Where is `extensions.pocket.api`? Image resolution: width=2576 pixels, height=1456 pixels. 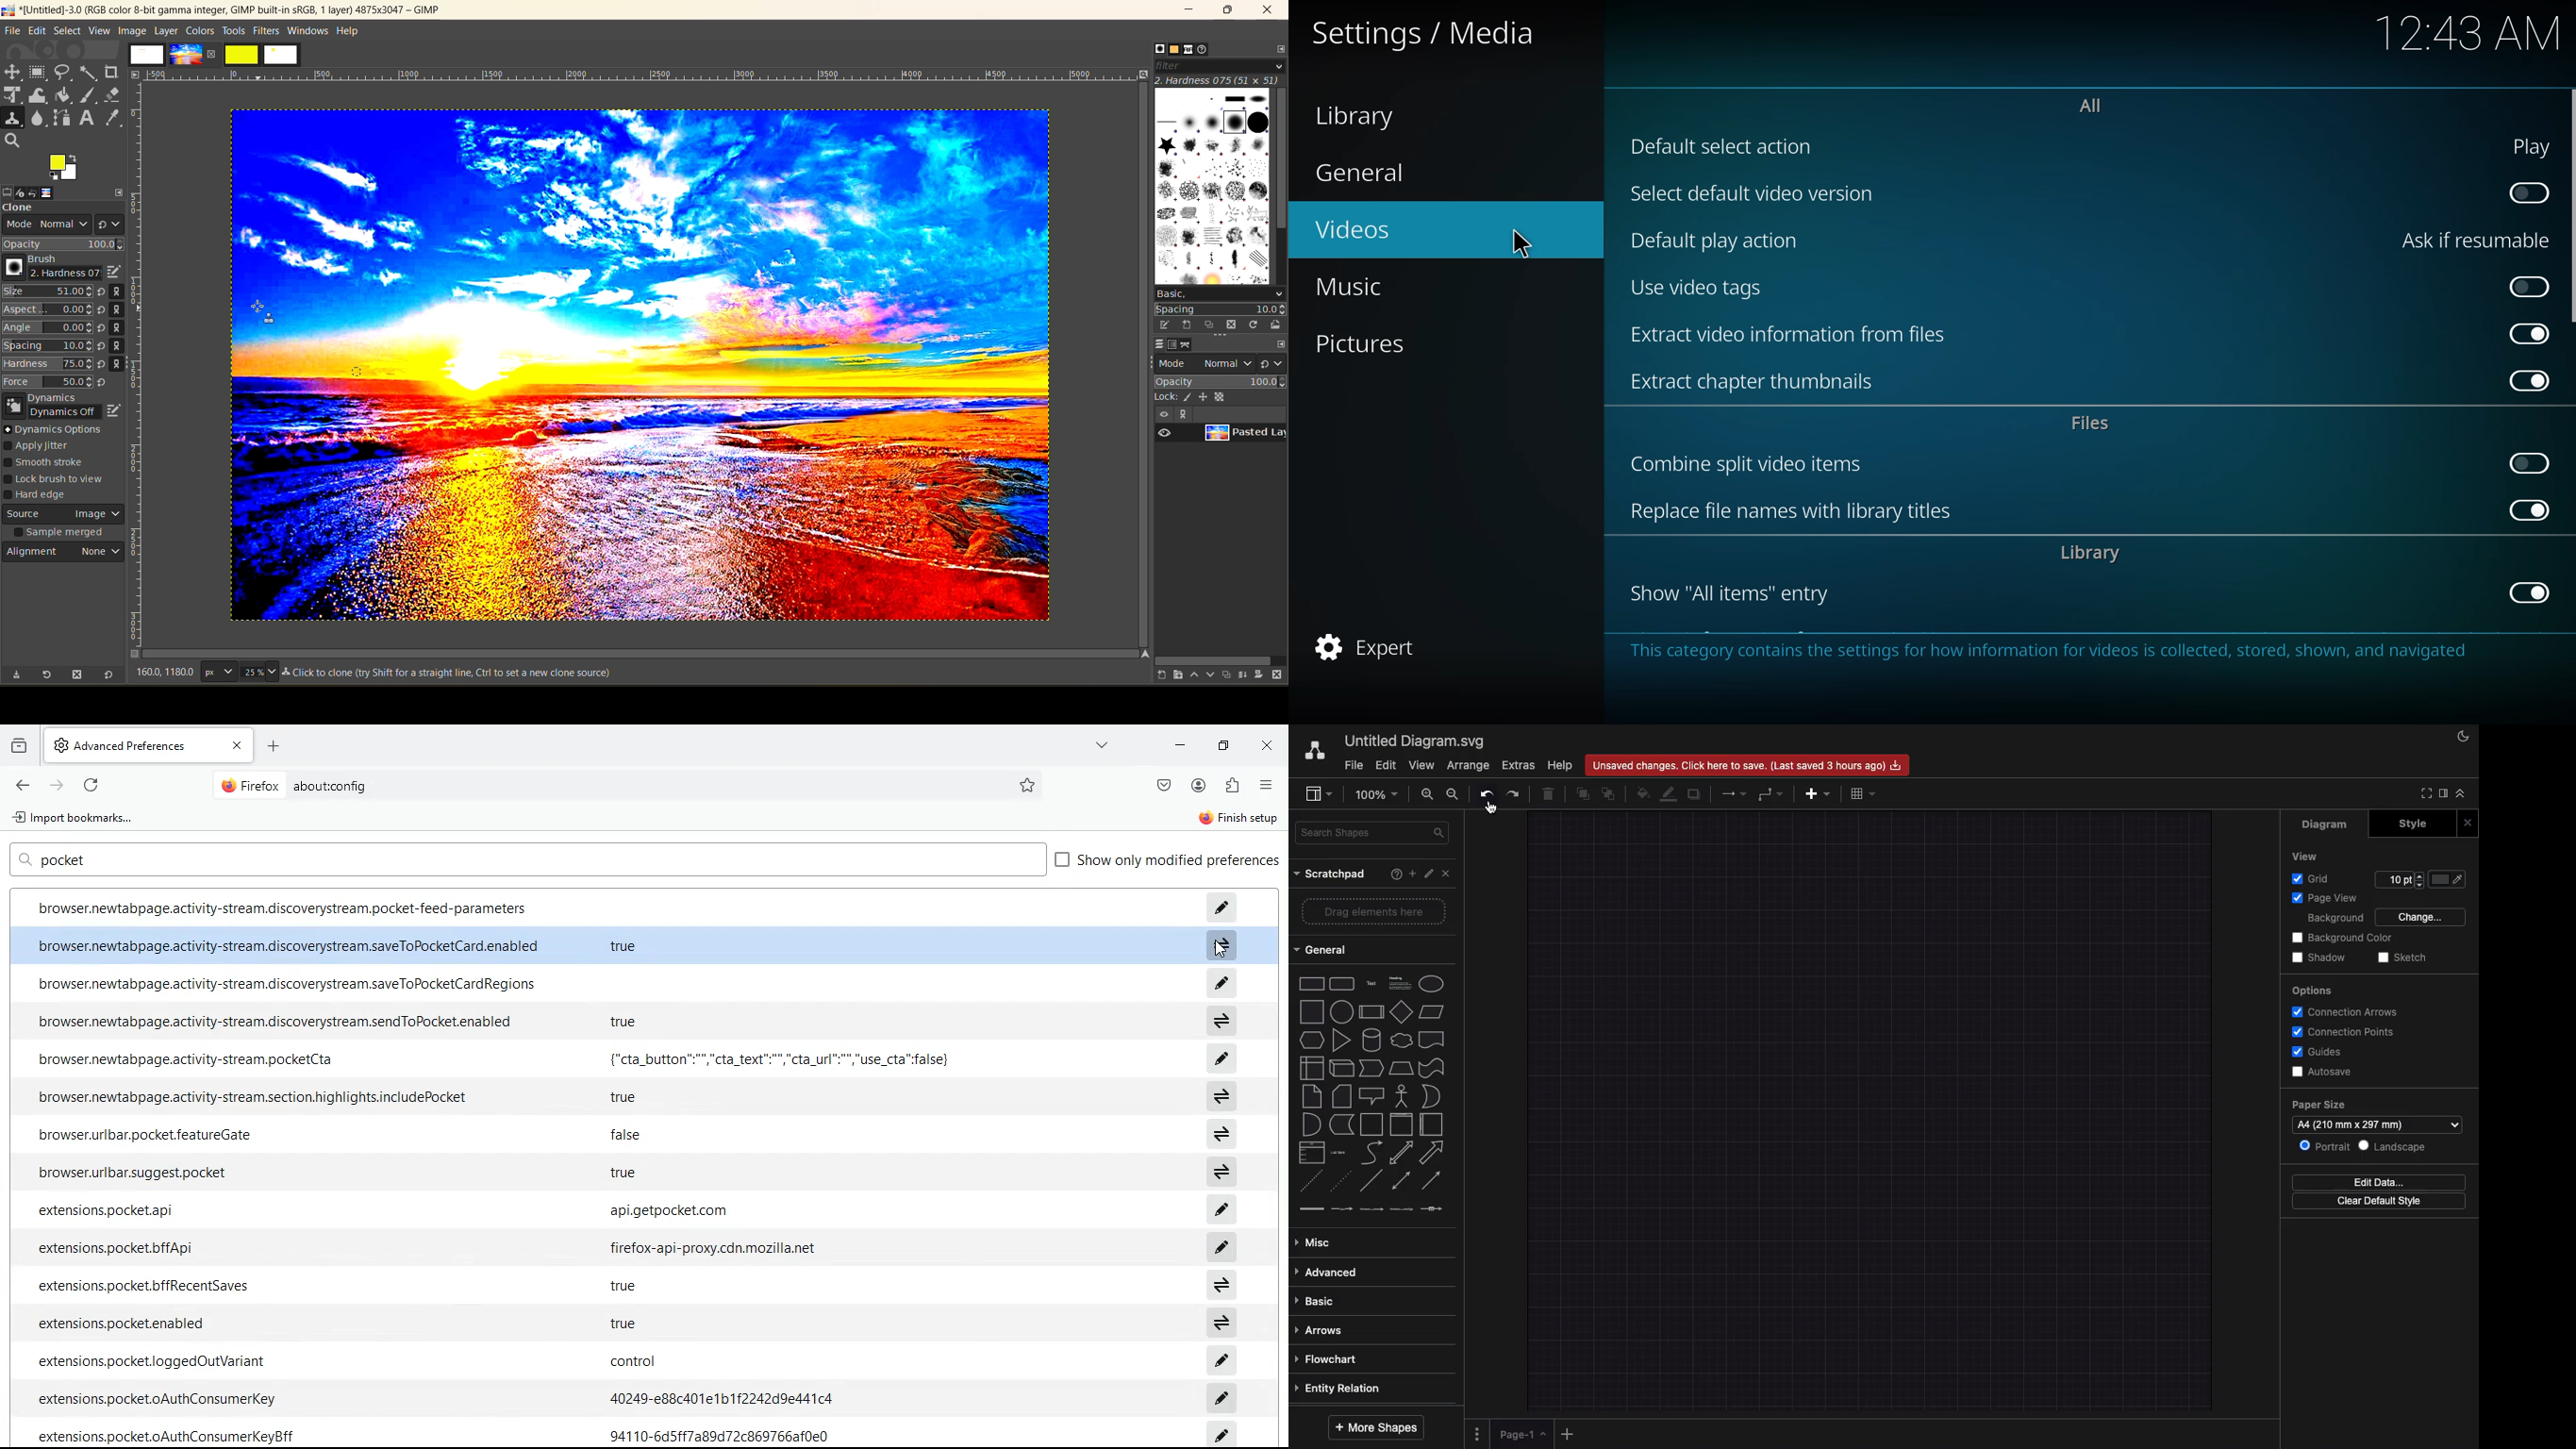 extensions.pocket.api is located at coordinates (107, 1211).